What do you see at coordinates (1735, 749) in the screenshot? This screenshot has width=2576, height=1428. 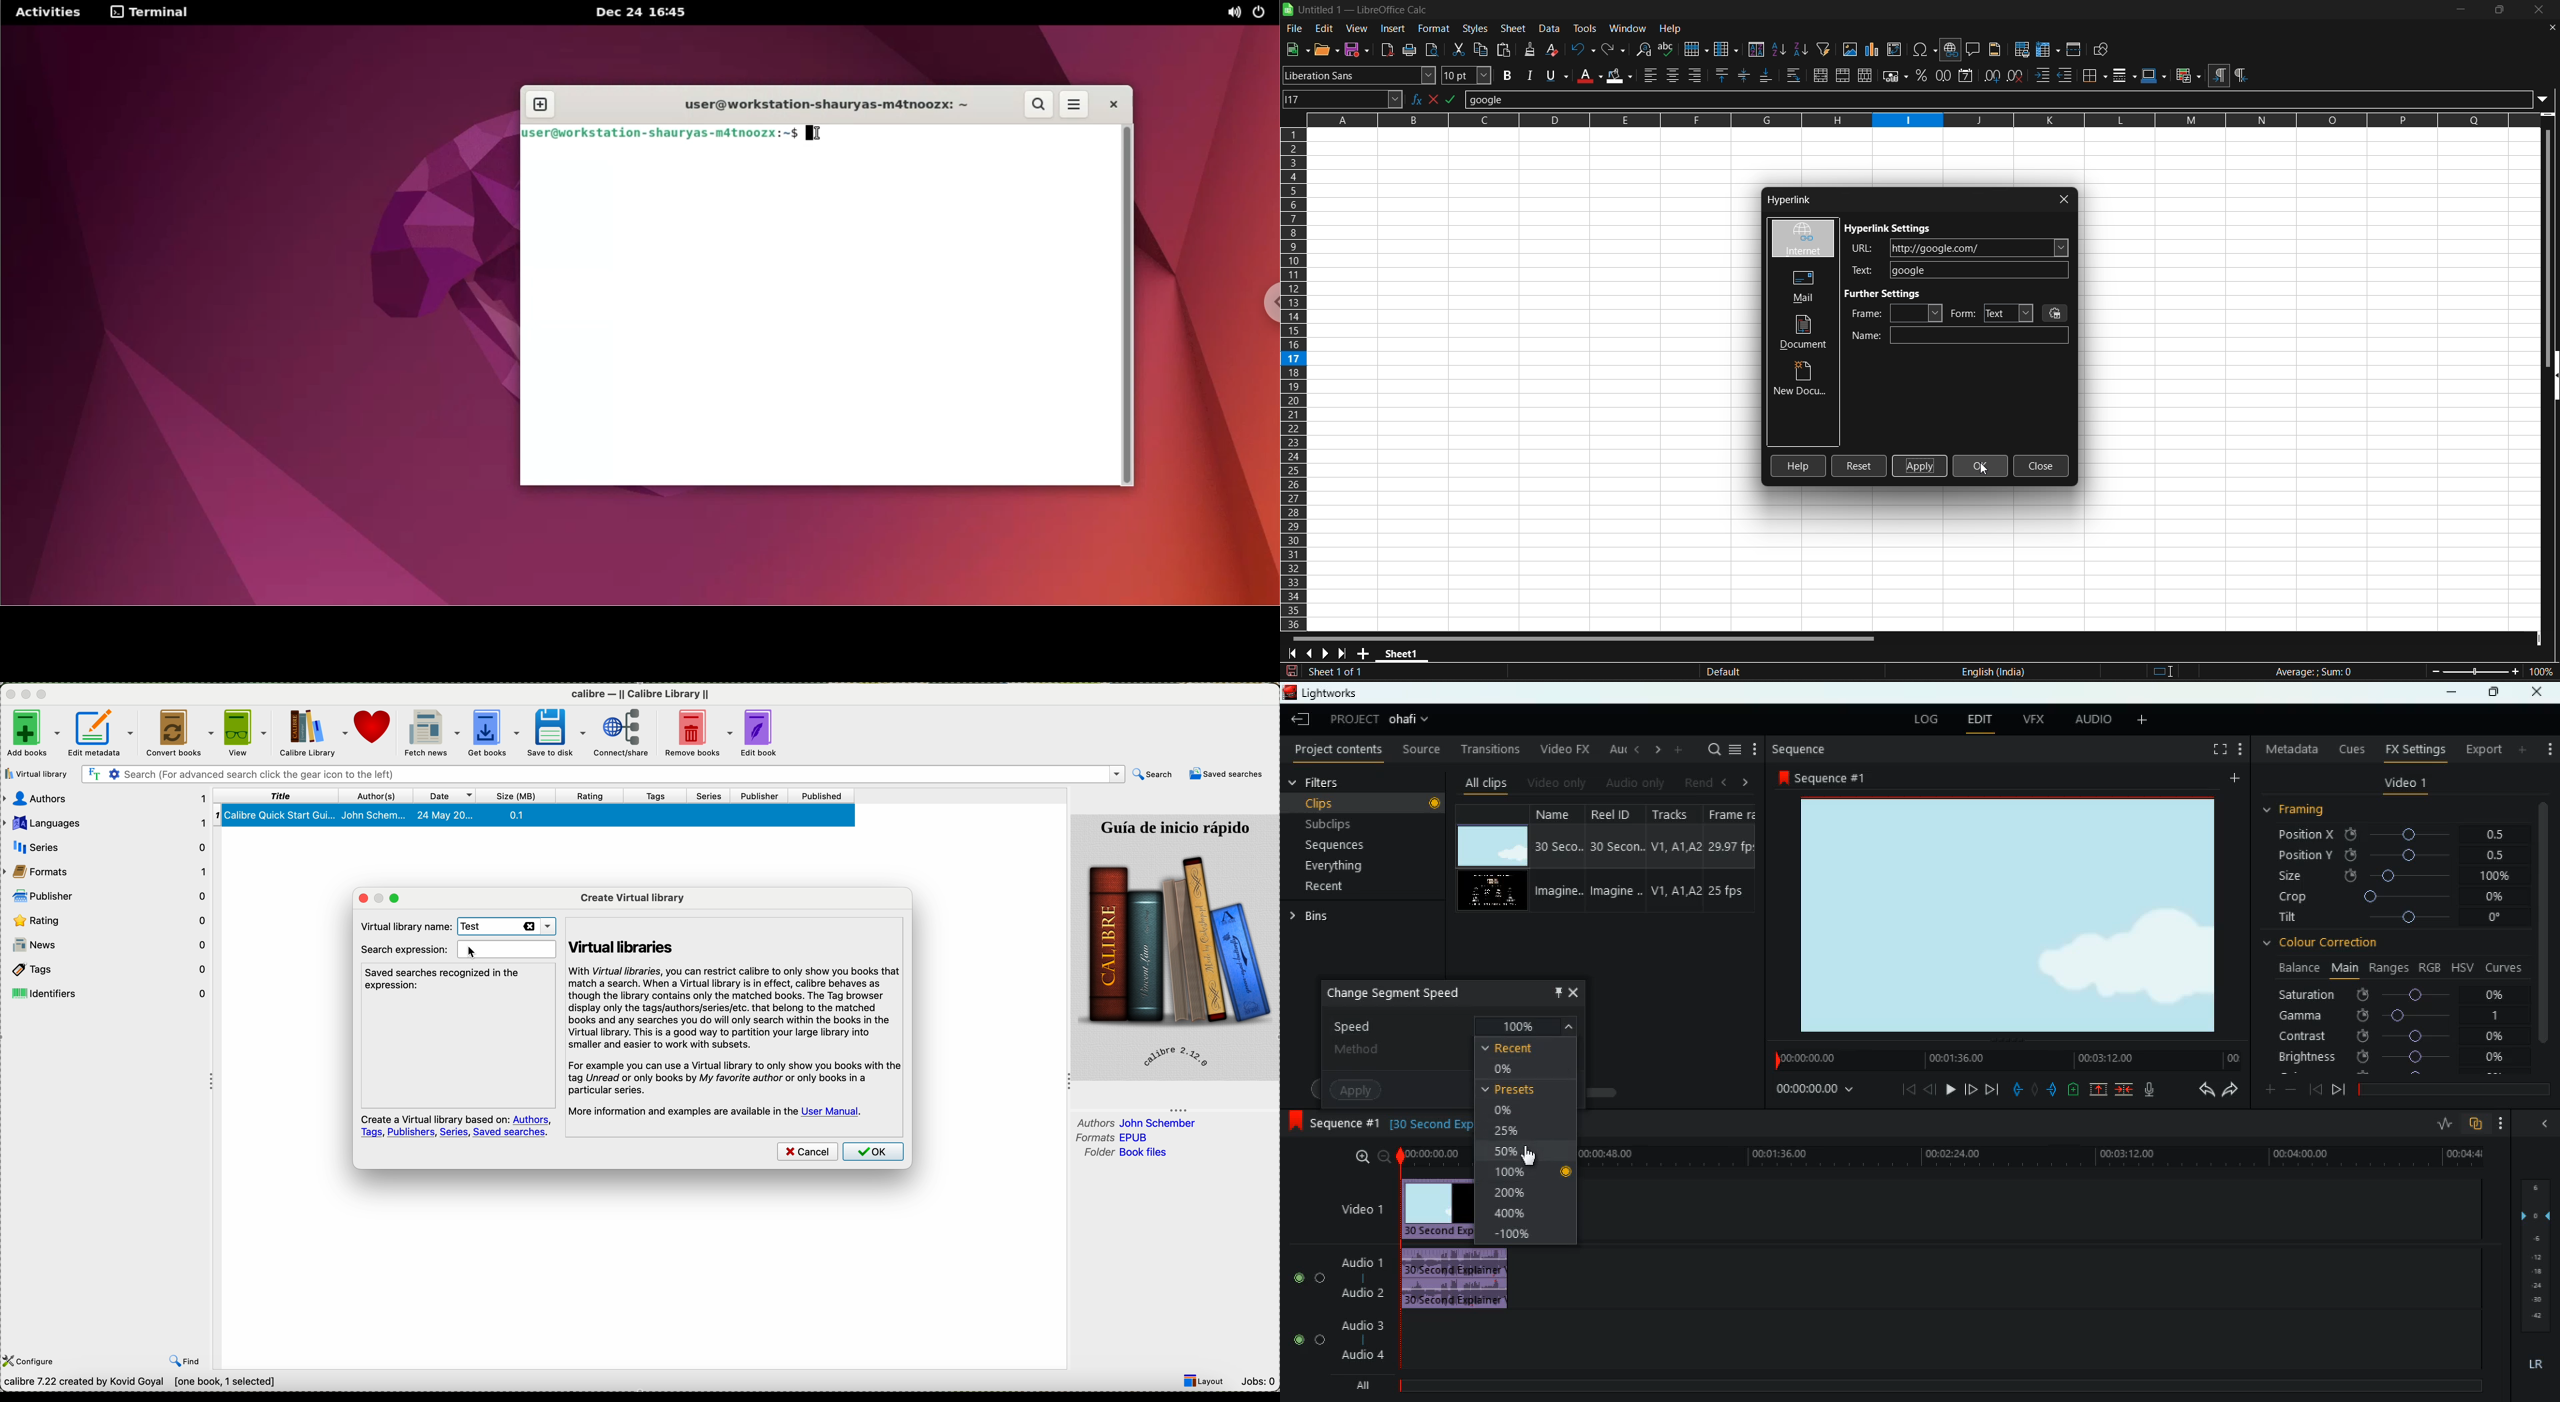 I see `menu` at bounding box center [1735, 749].